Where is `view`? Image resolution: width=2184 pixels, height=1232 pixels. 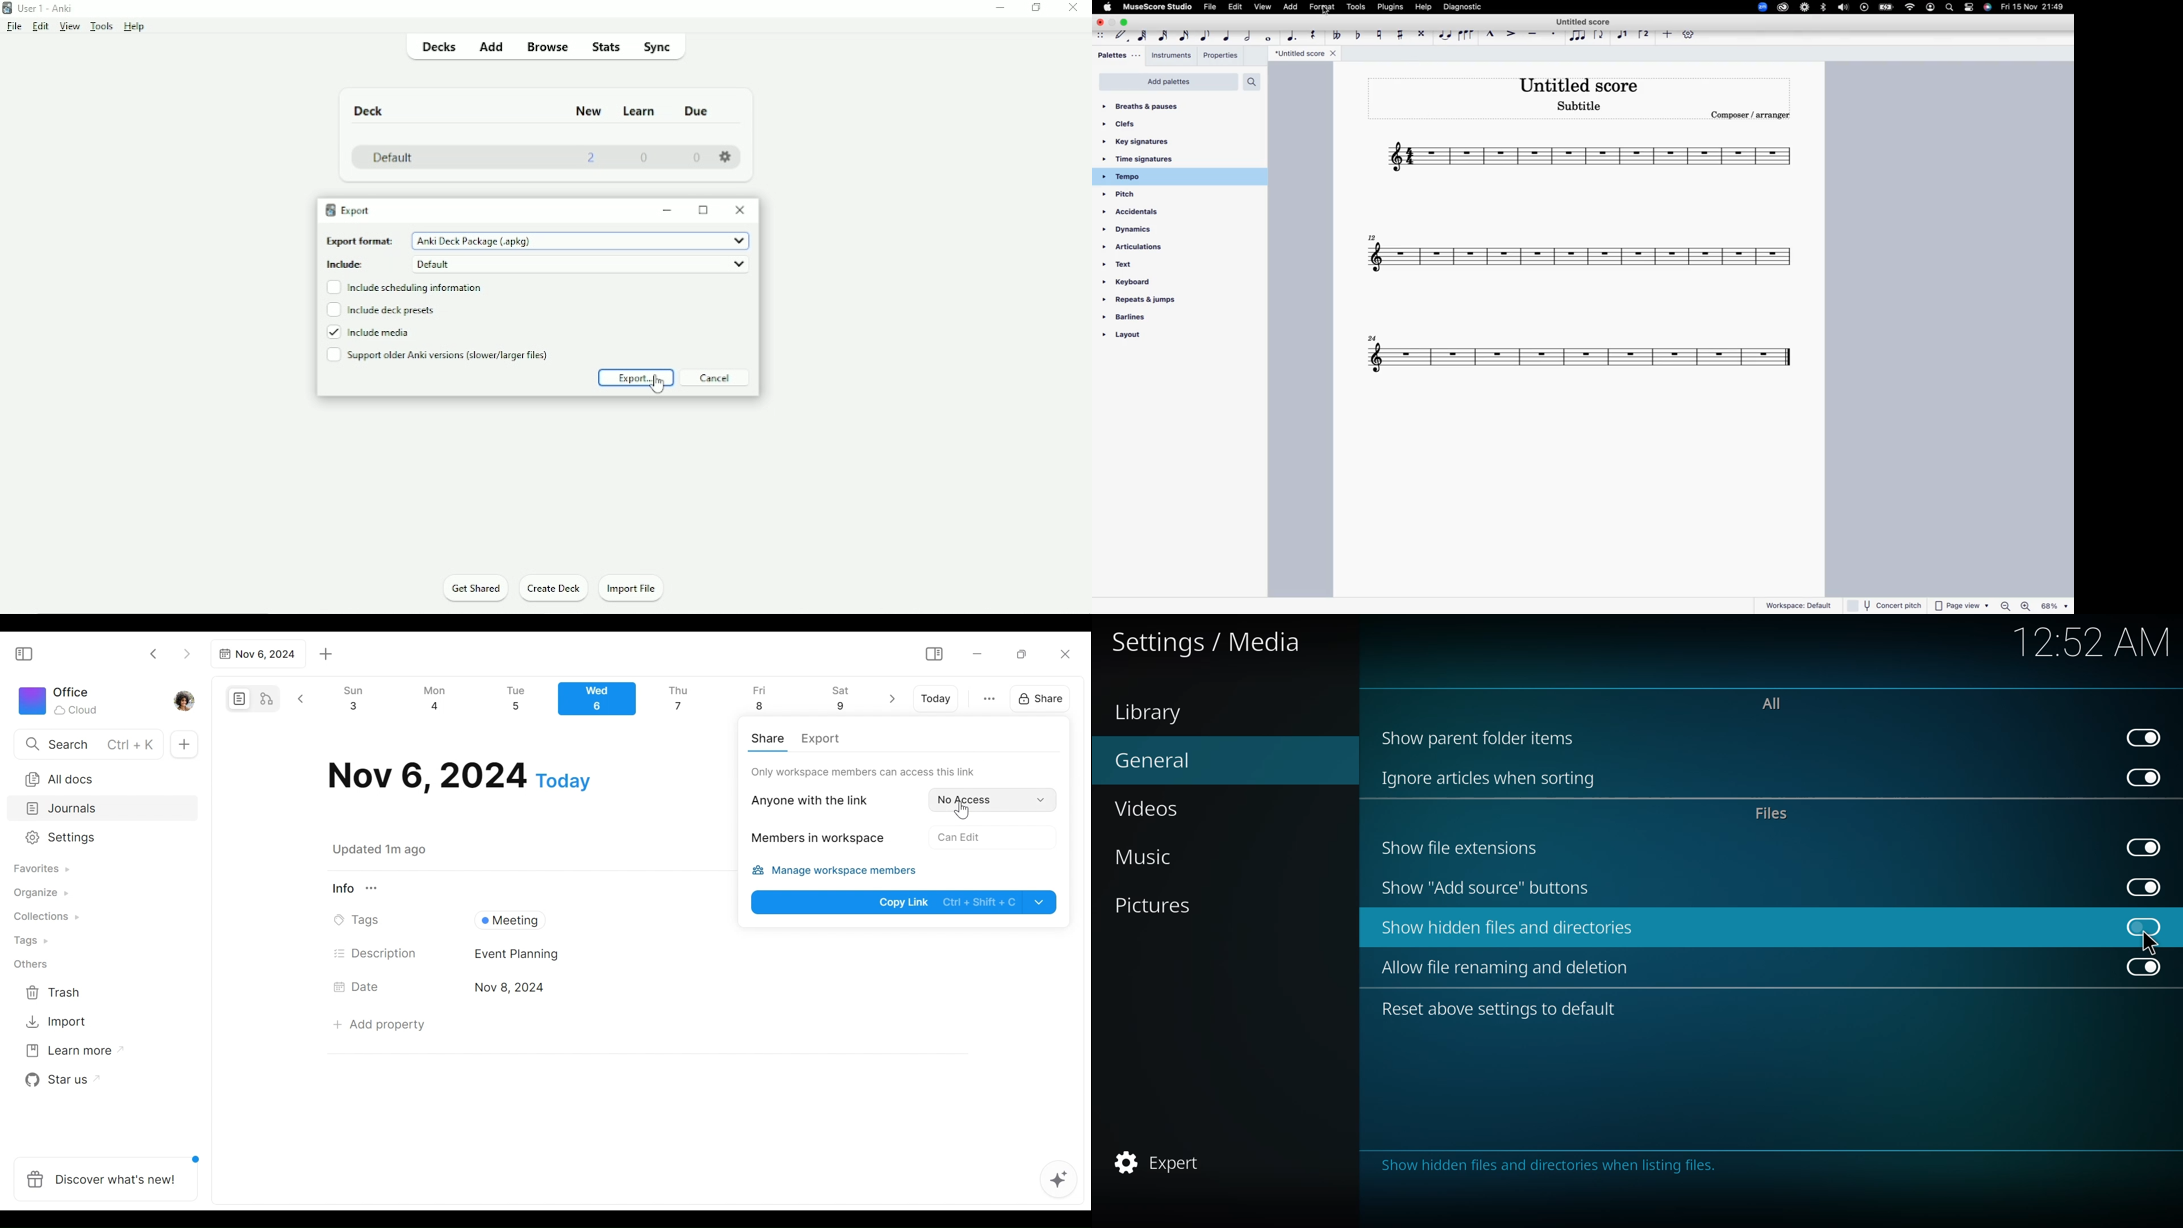 view is located at coordinates (1262, 6).